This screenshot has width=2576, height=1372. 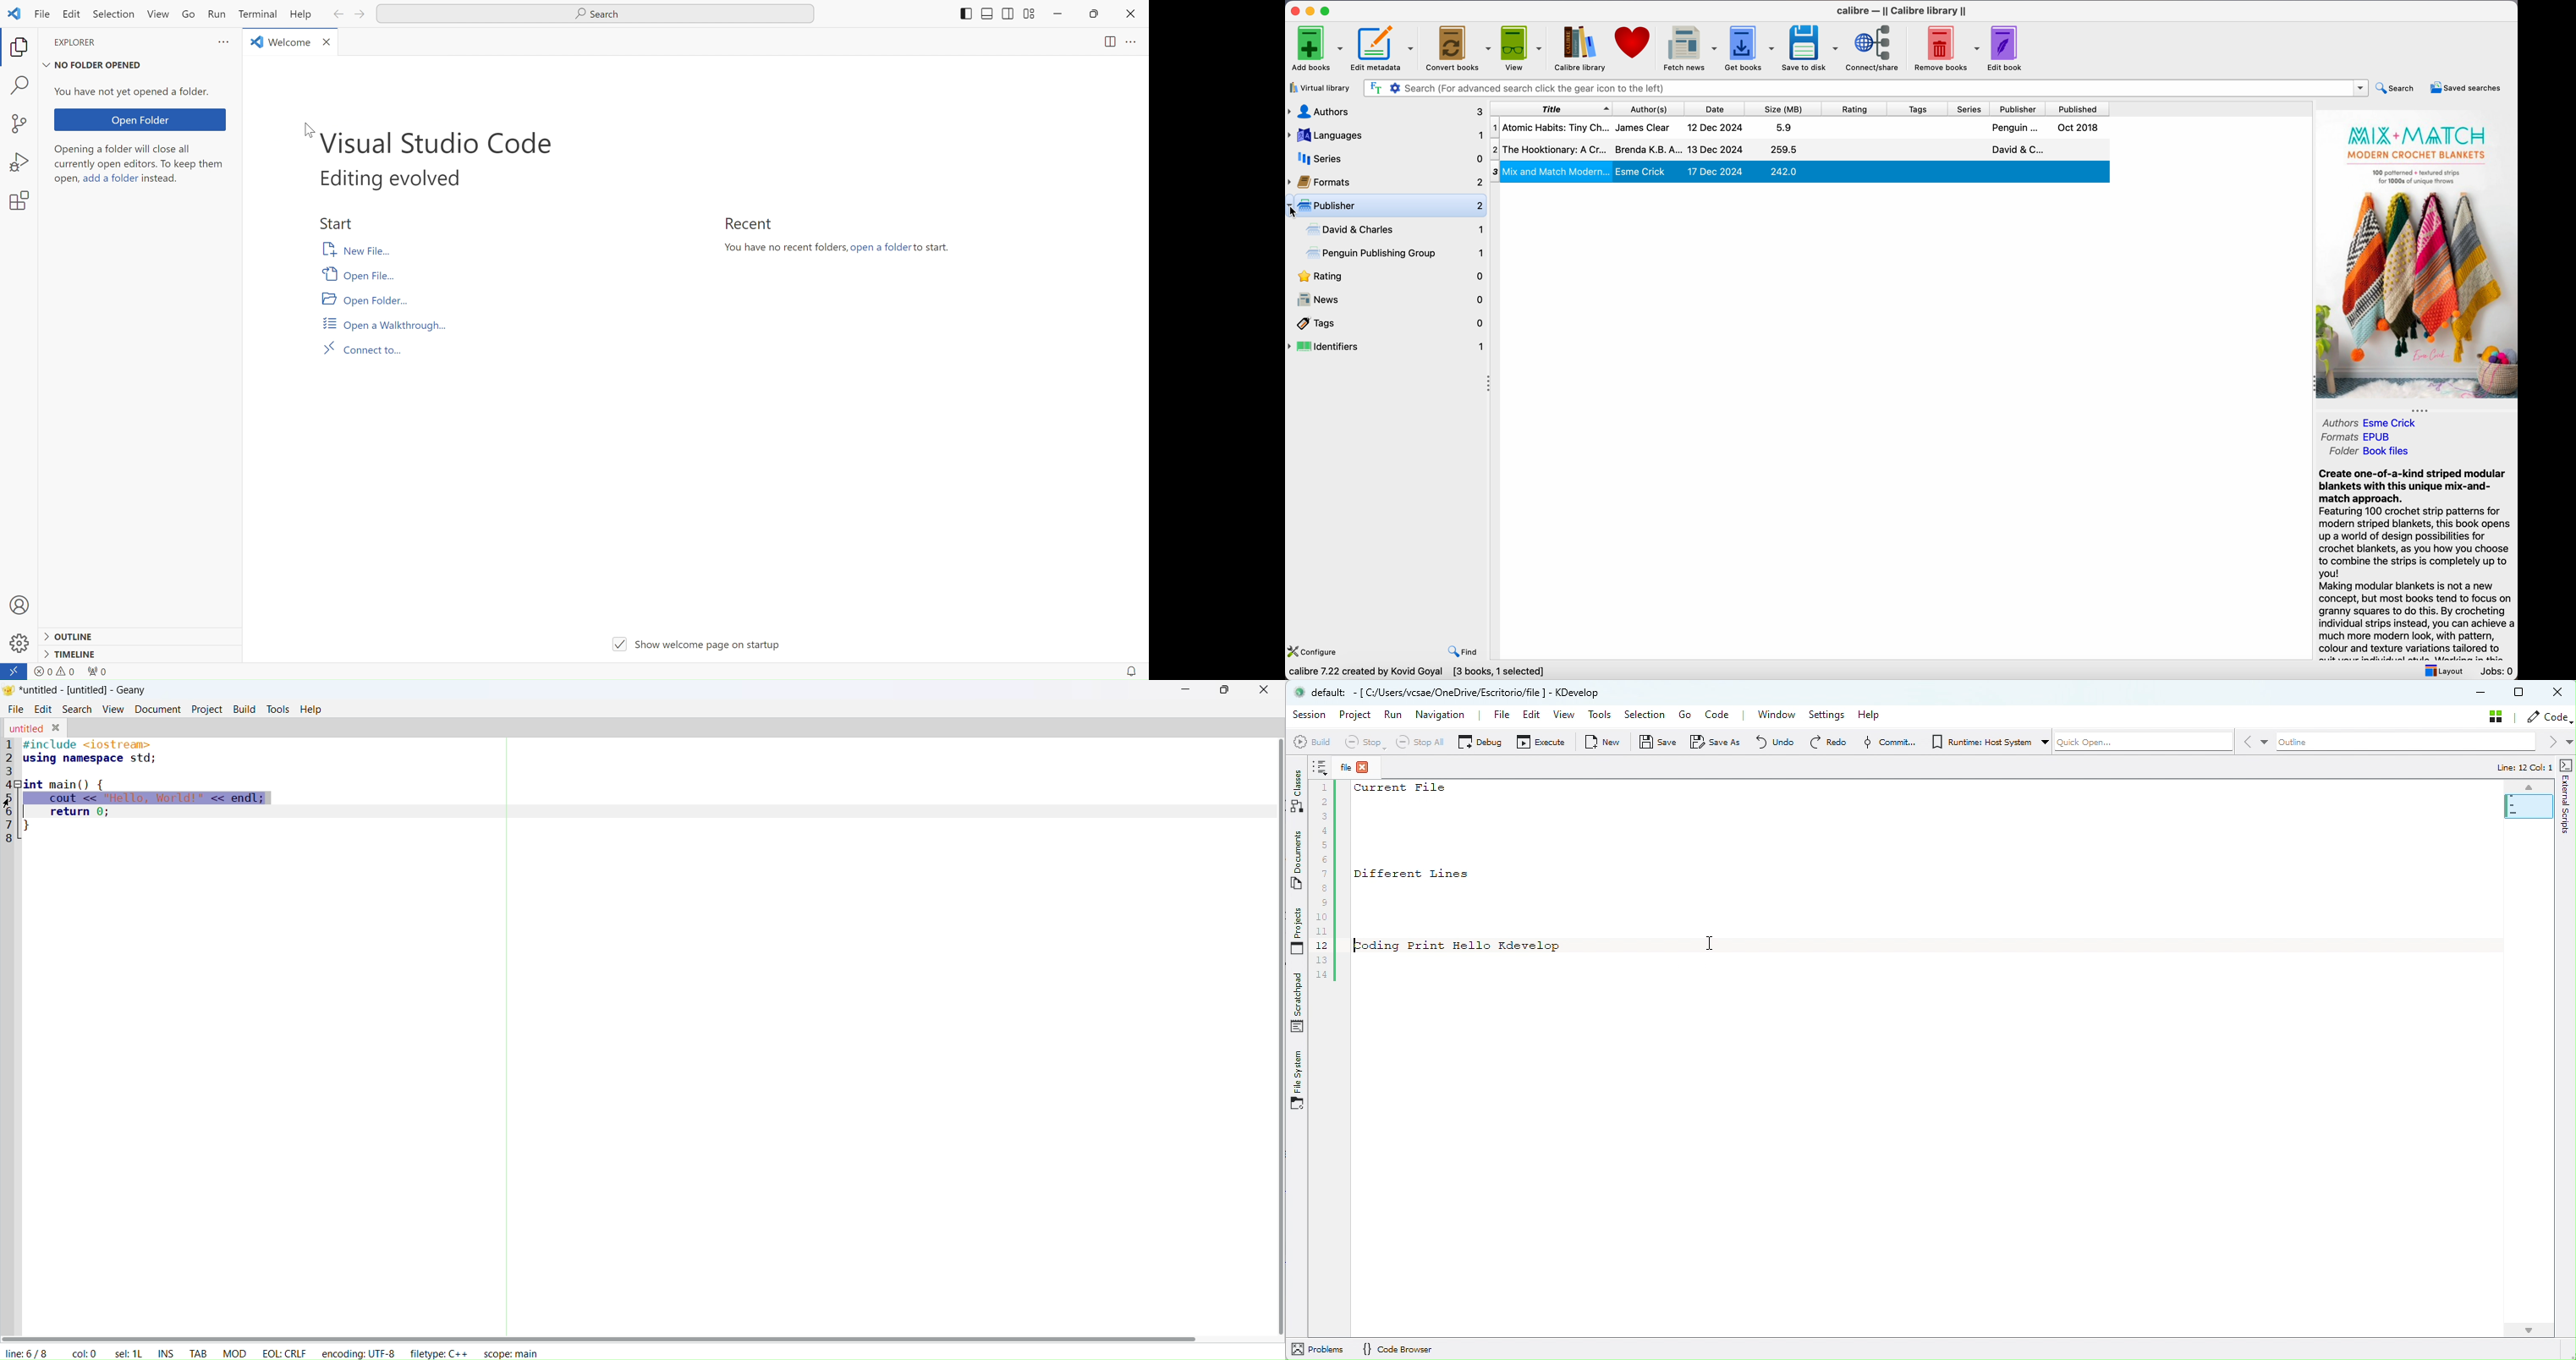 I want to click on start, so click(x=339, y=221).